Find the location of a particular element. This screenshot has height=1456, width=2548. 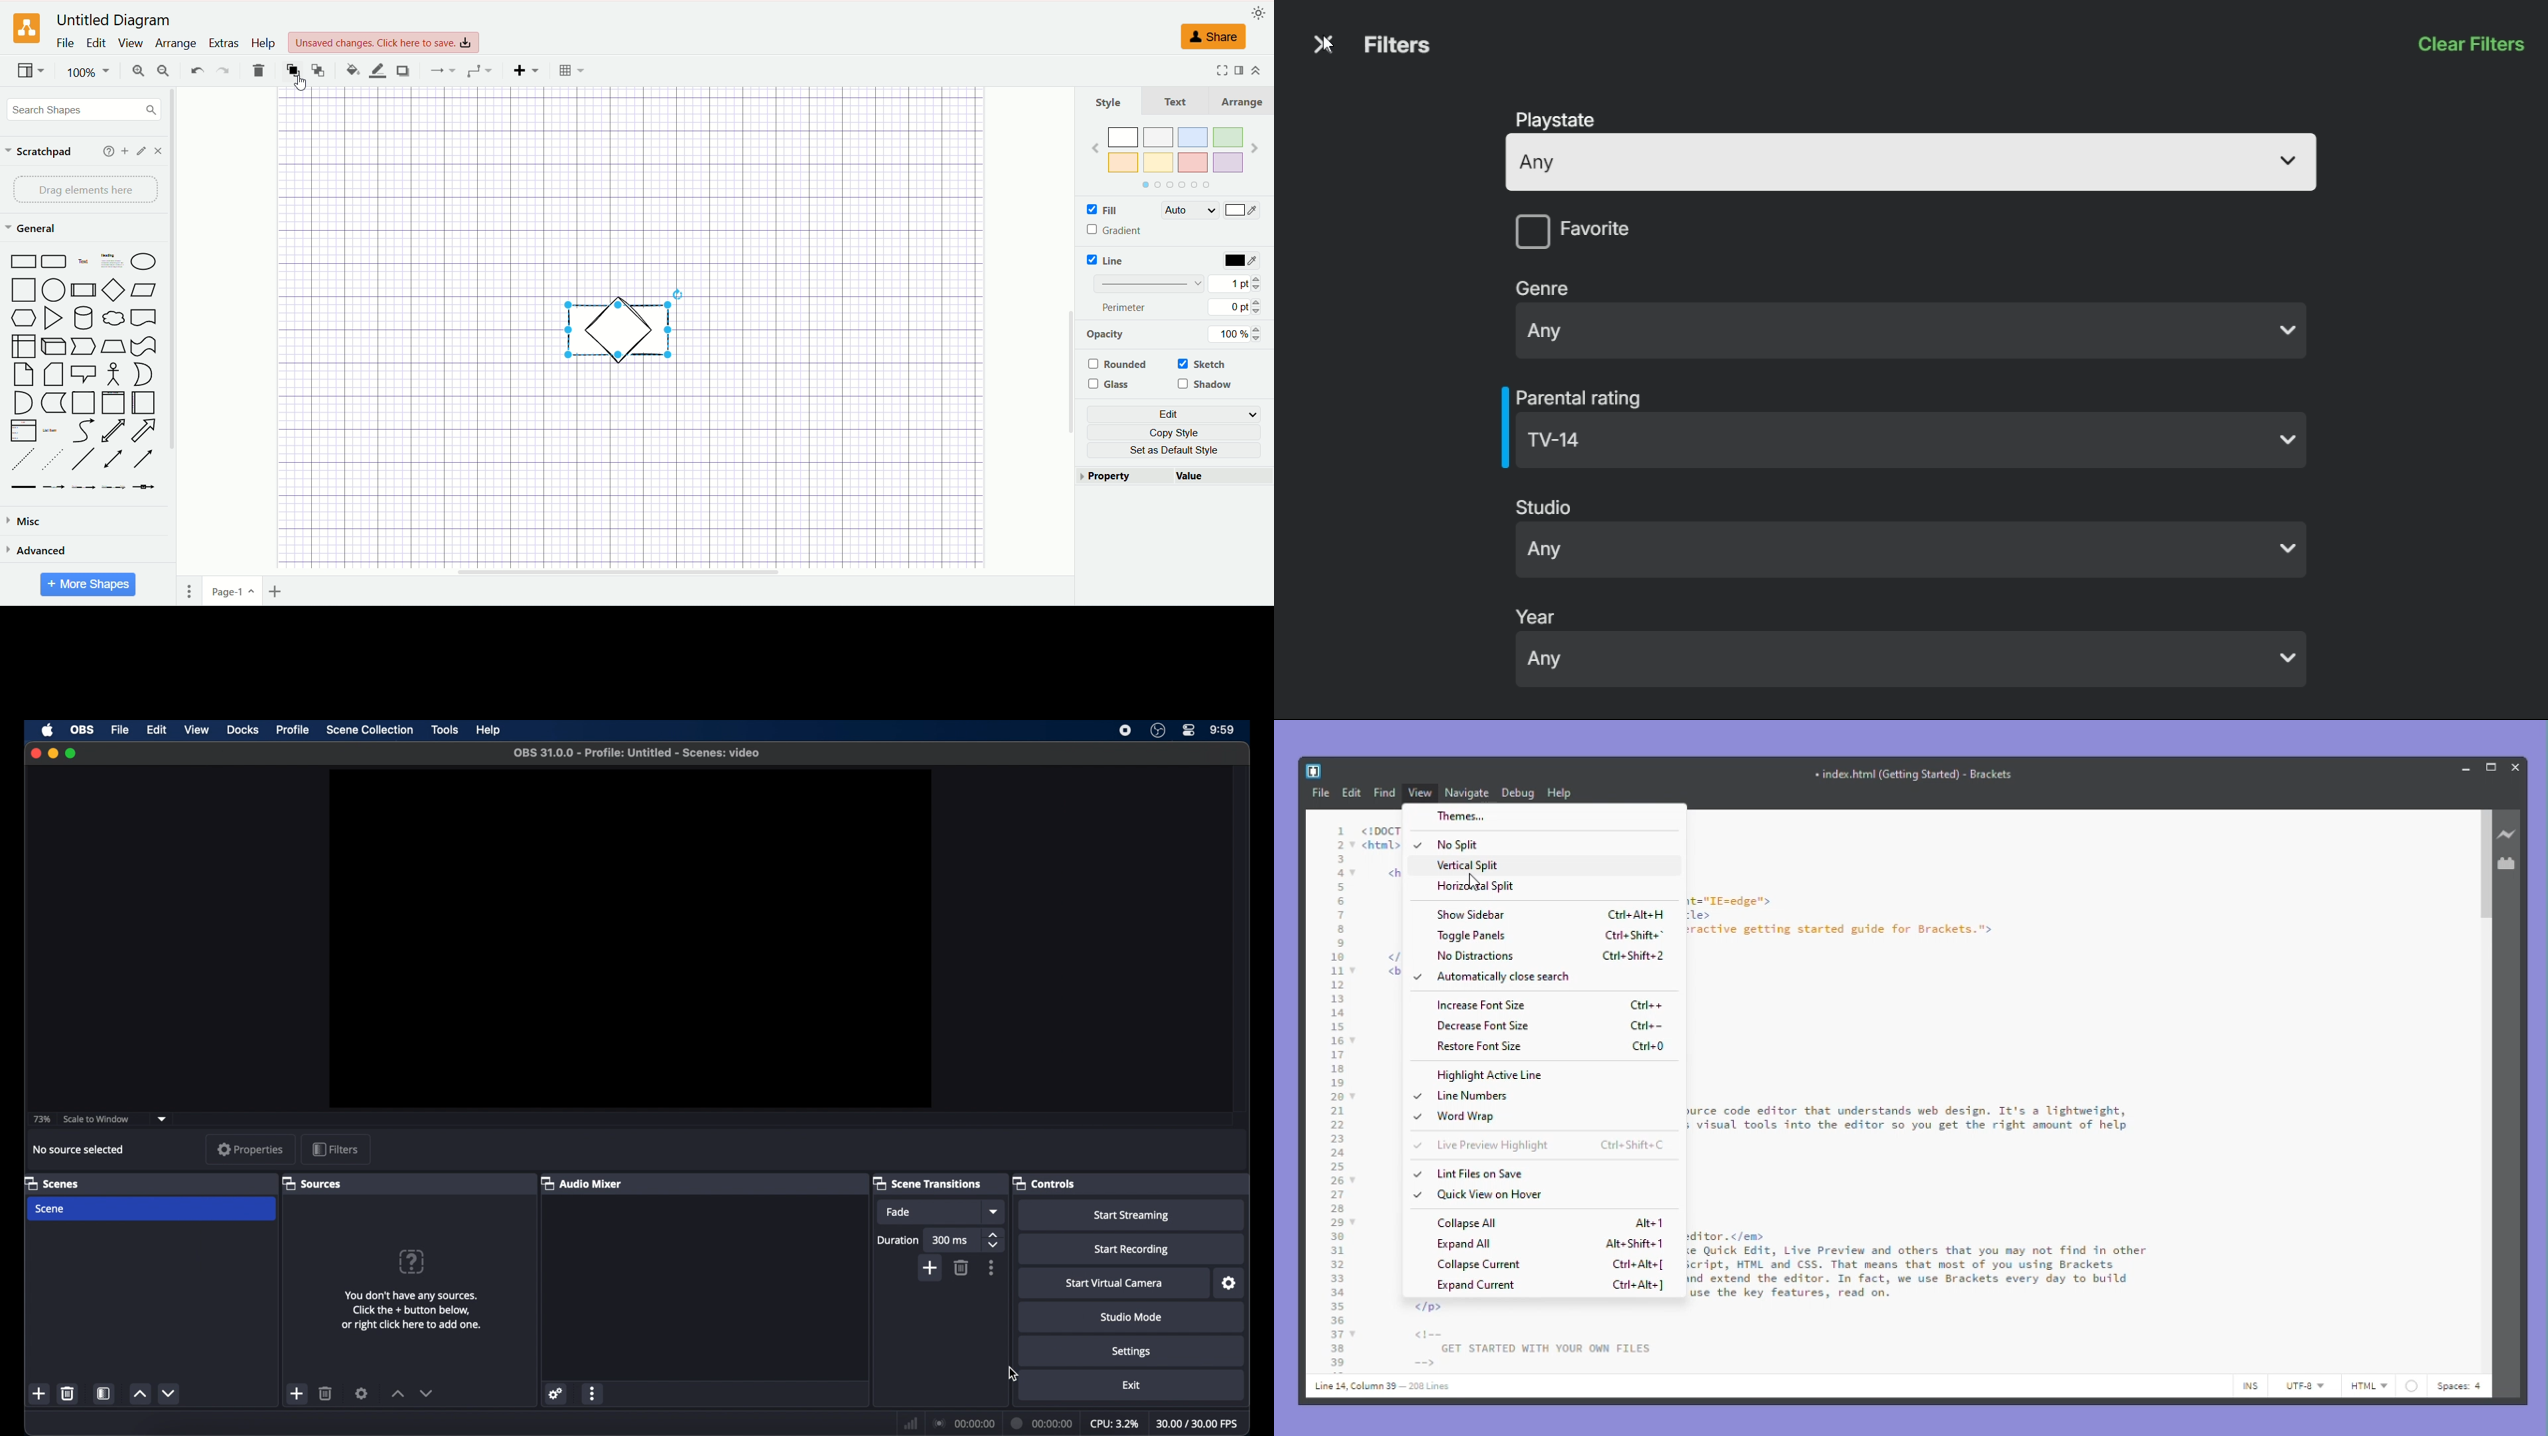

Horizontal scrollbar is located at coordinates (616, 572).